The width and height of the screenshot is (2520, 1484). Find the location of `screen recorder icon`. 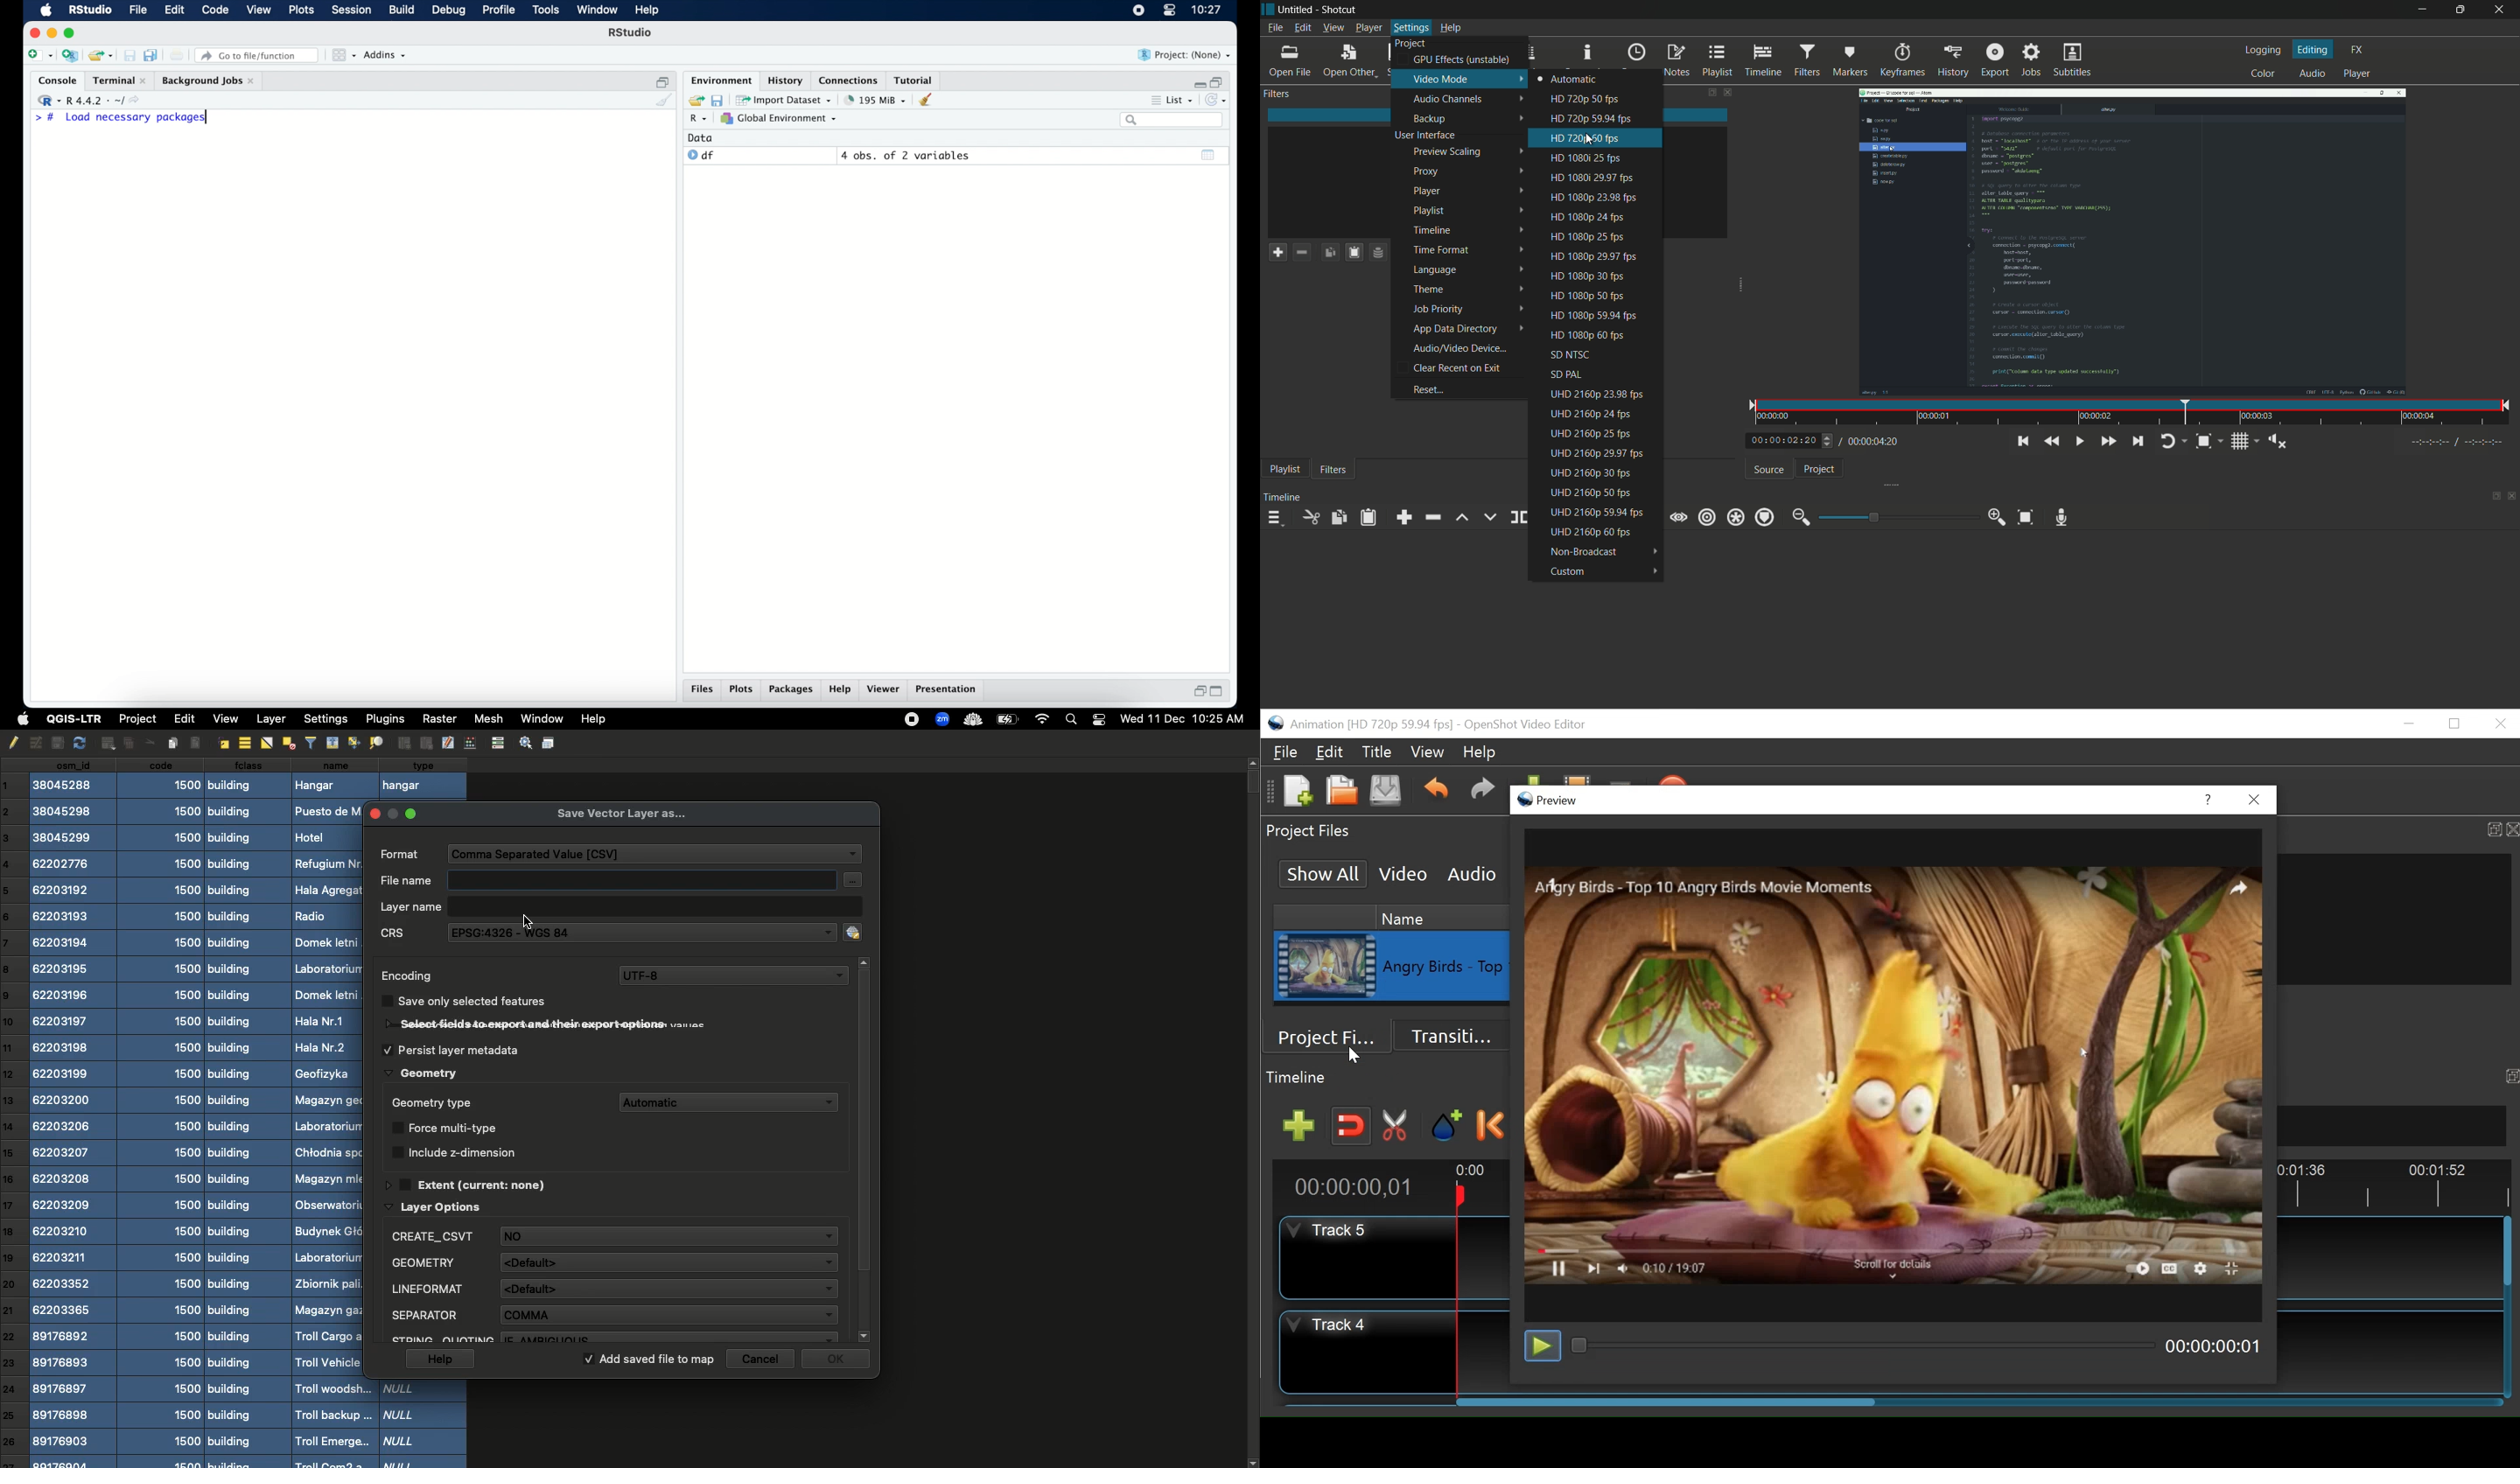

screen recorder icon is located at coordinates (1137, 10).